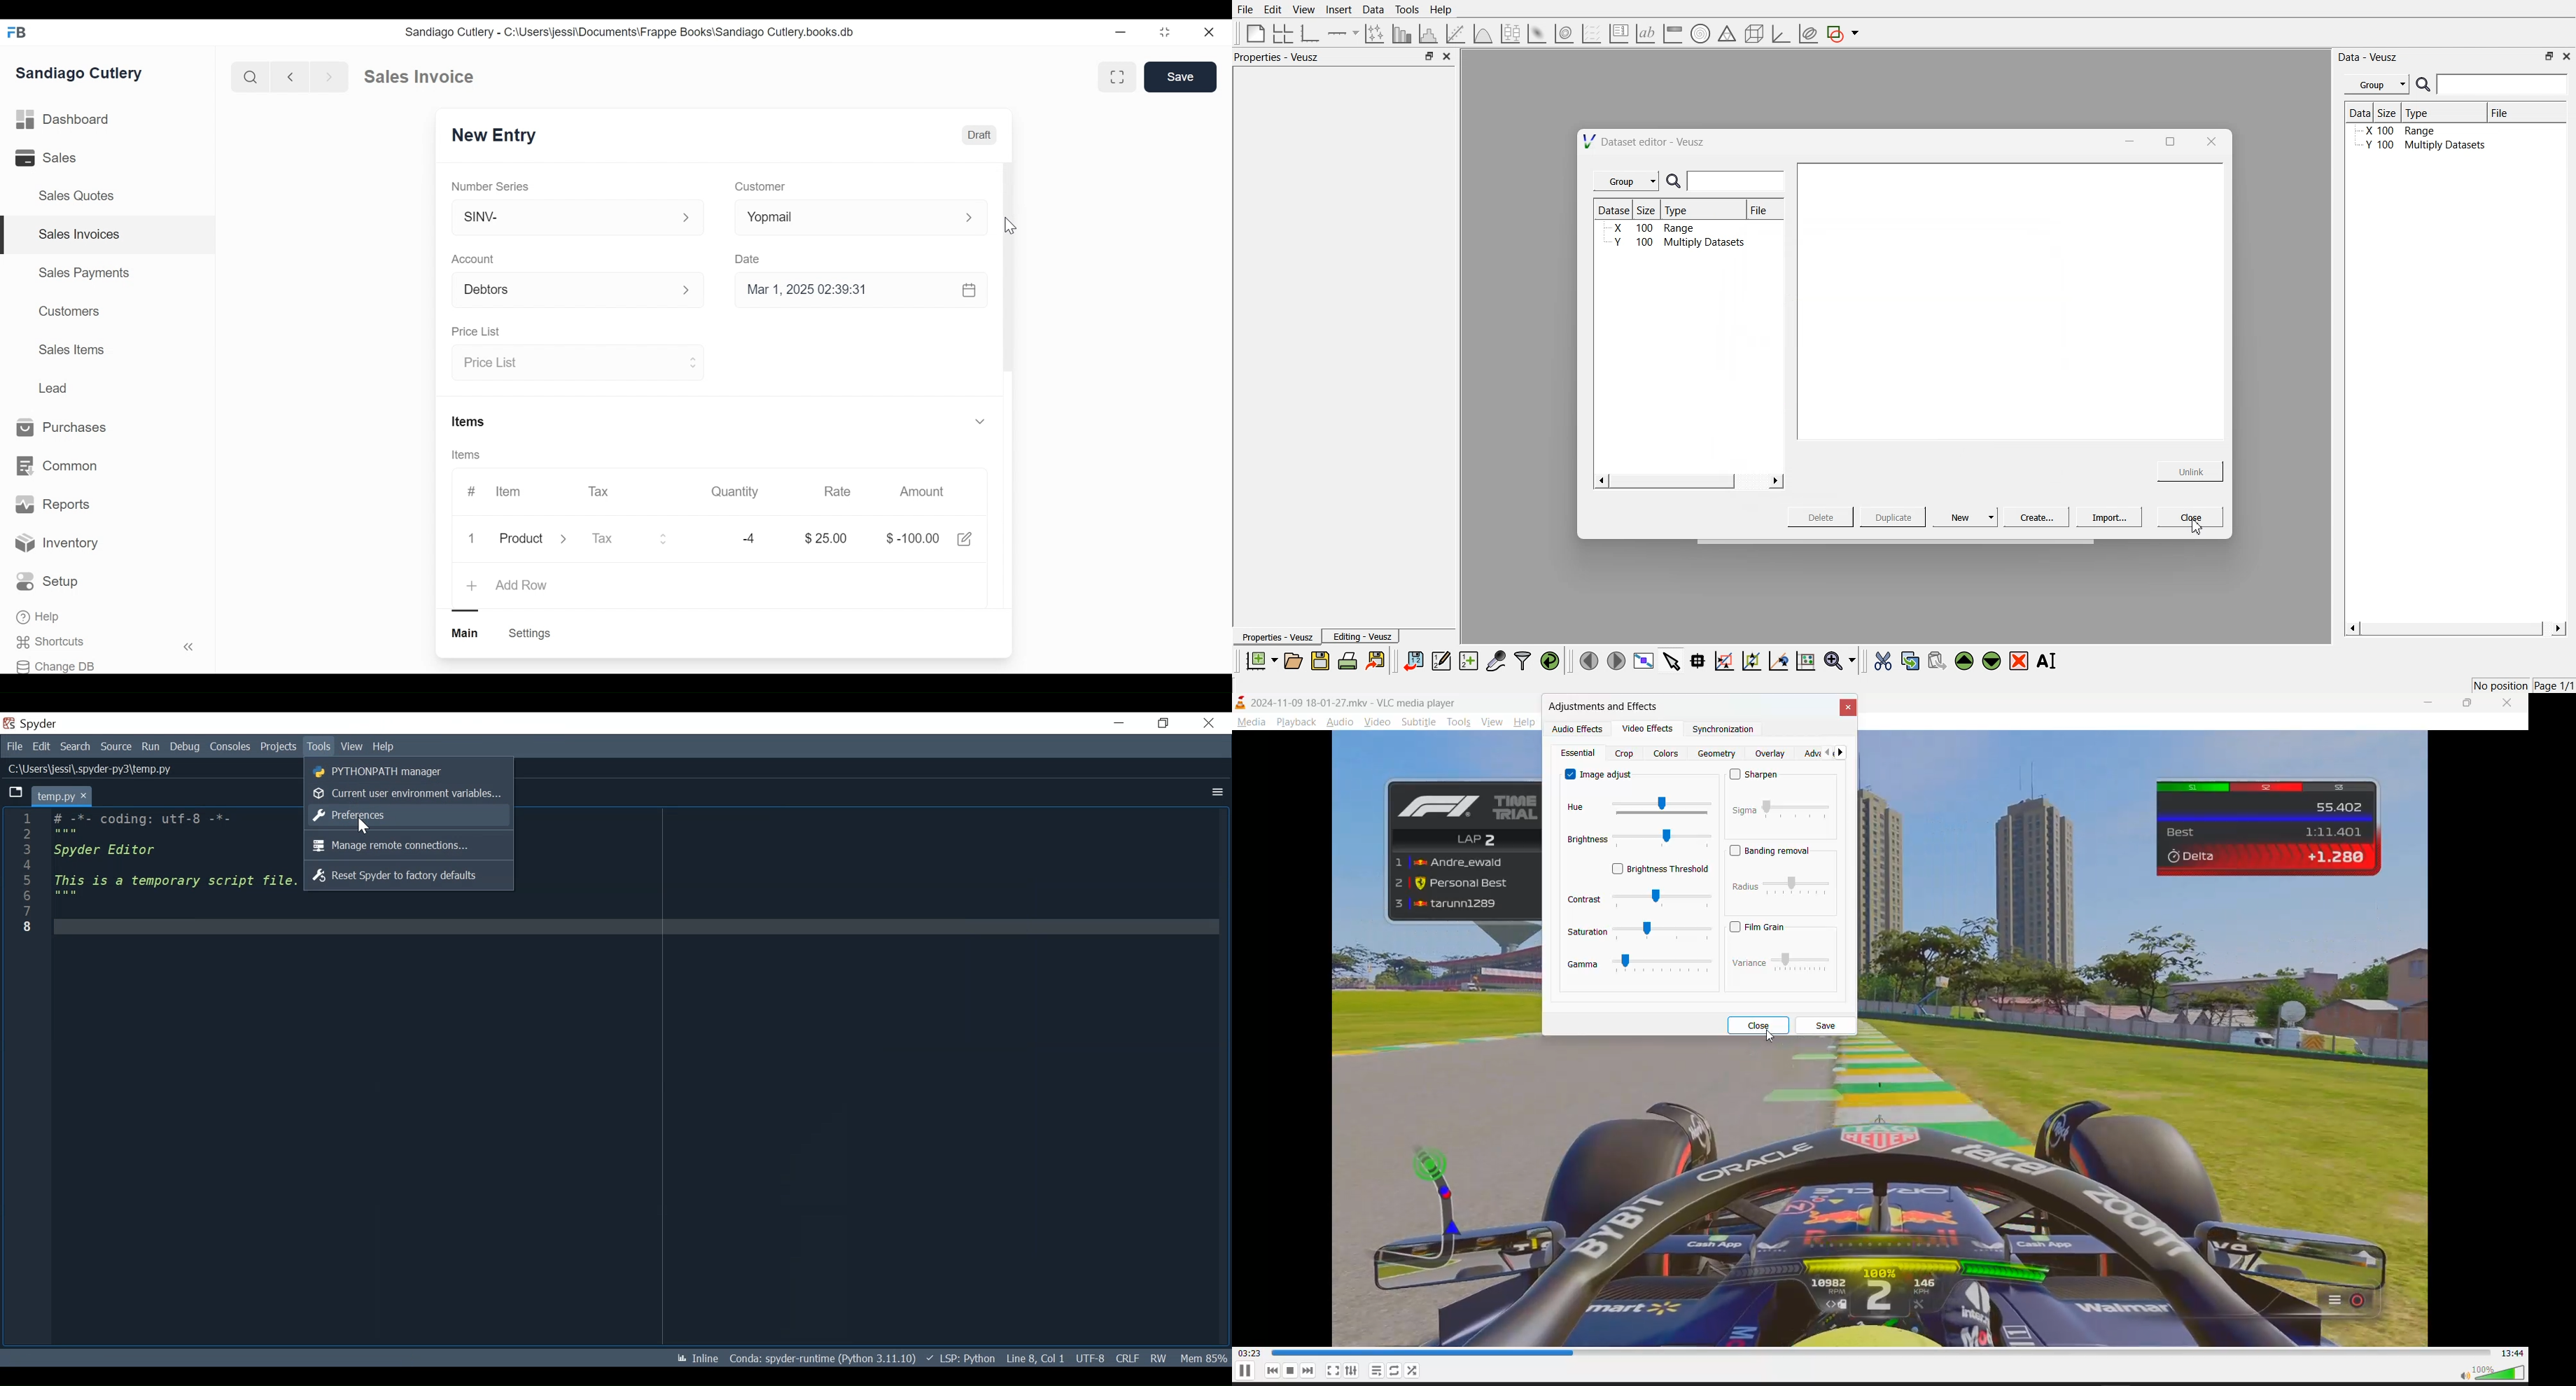 This screenshot has height=1400, width=2576. Describe the element at coordinates (1413, 661) in the screenshot. I see `import data sets` at that location.